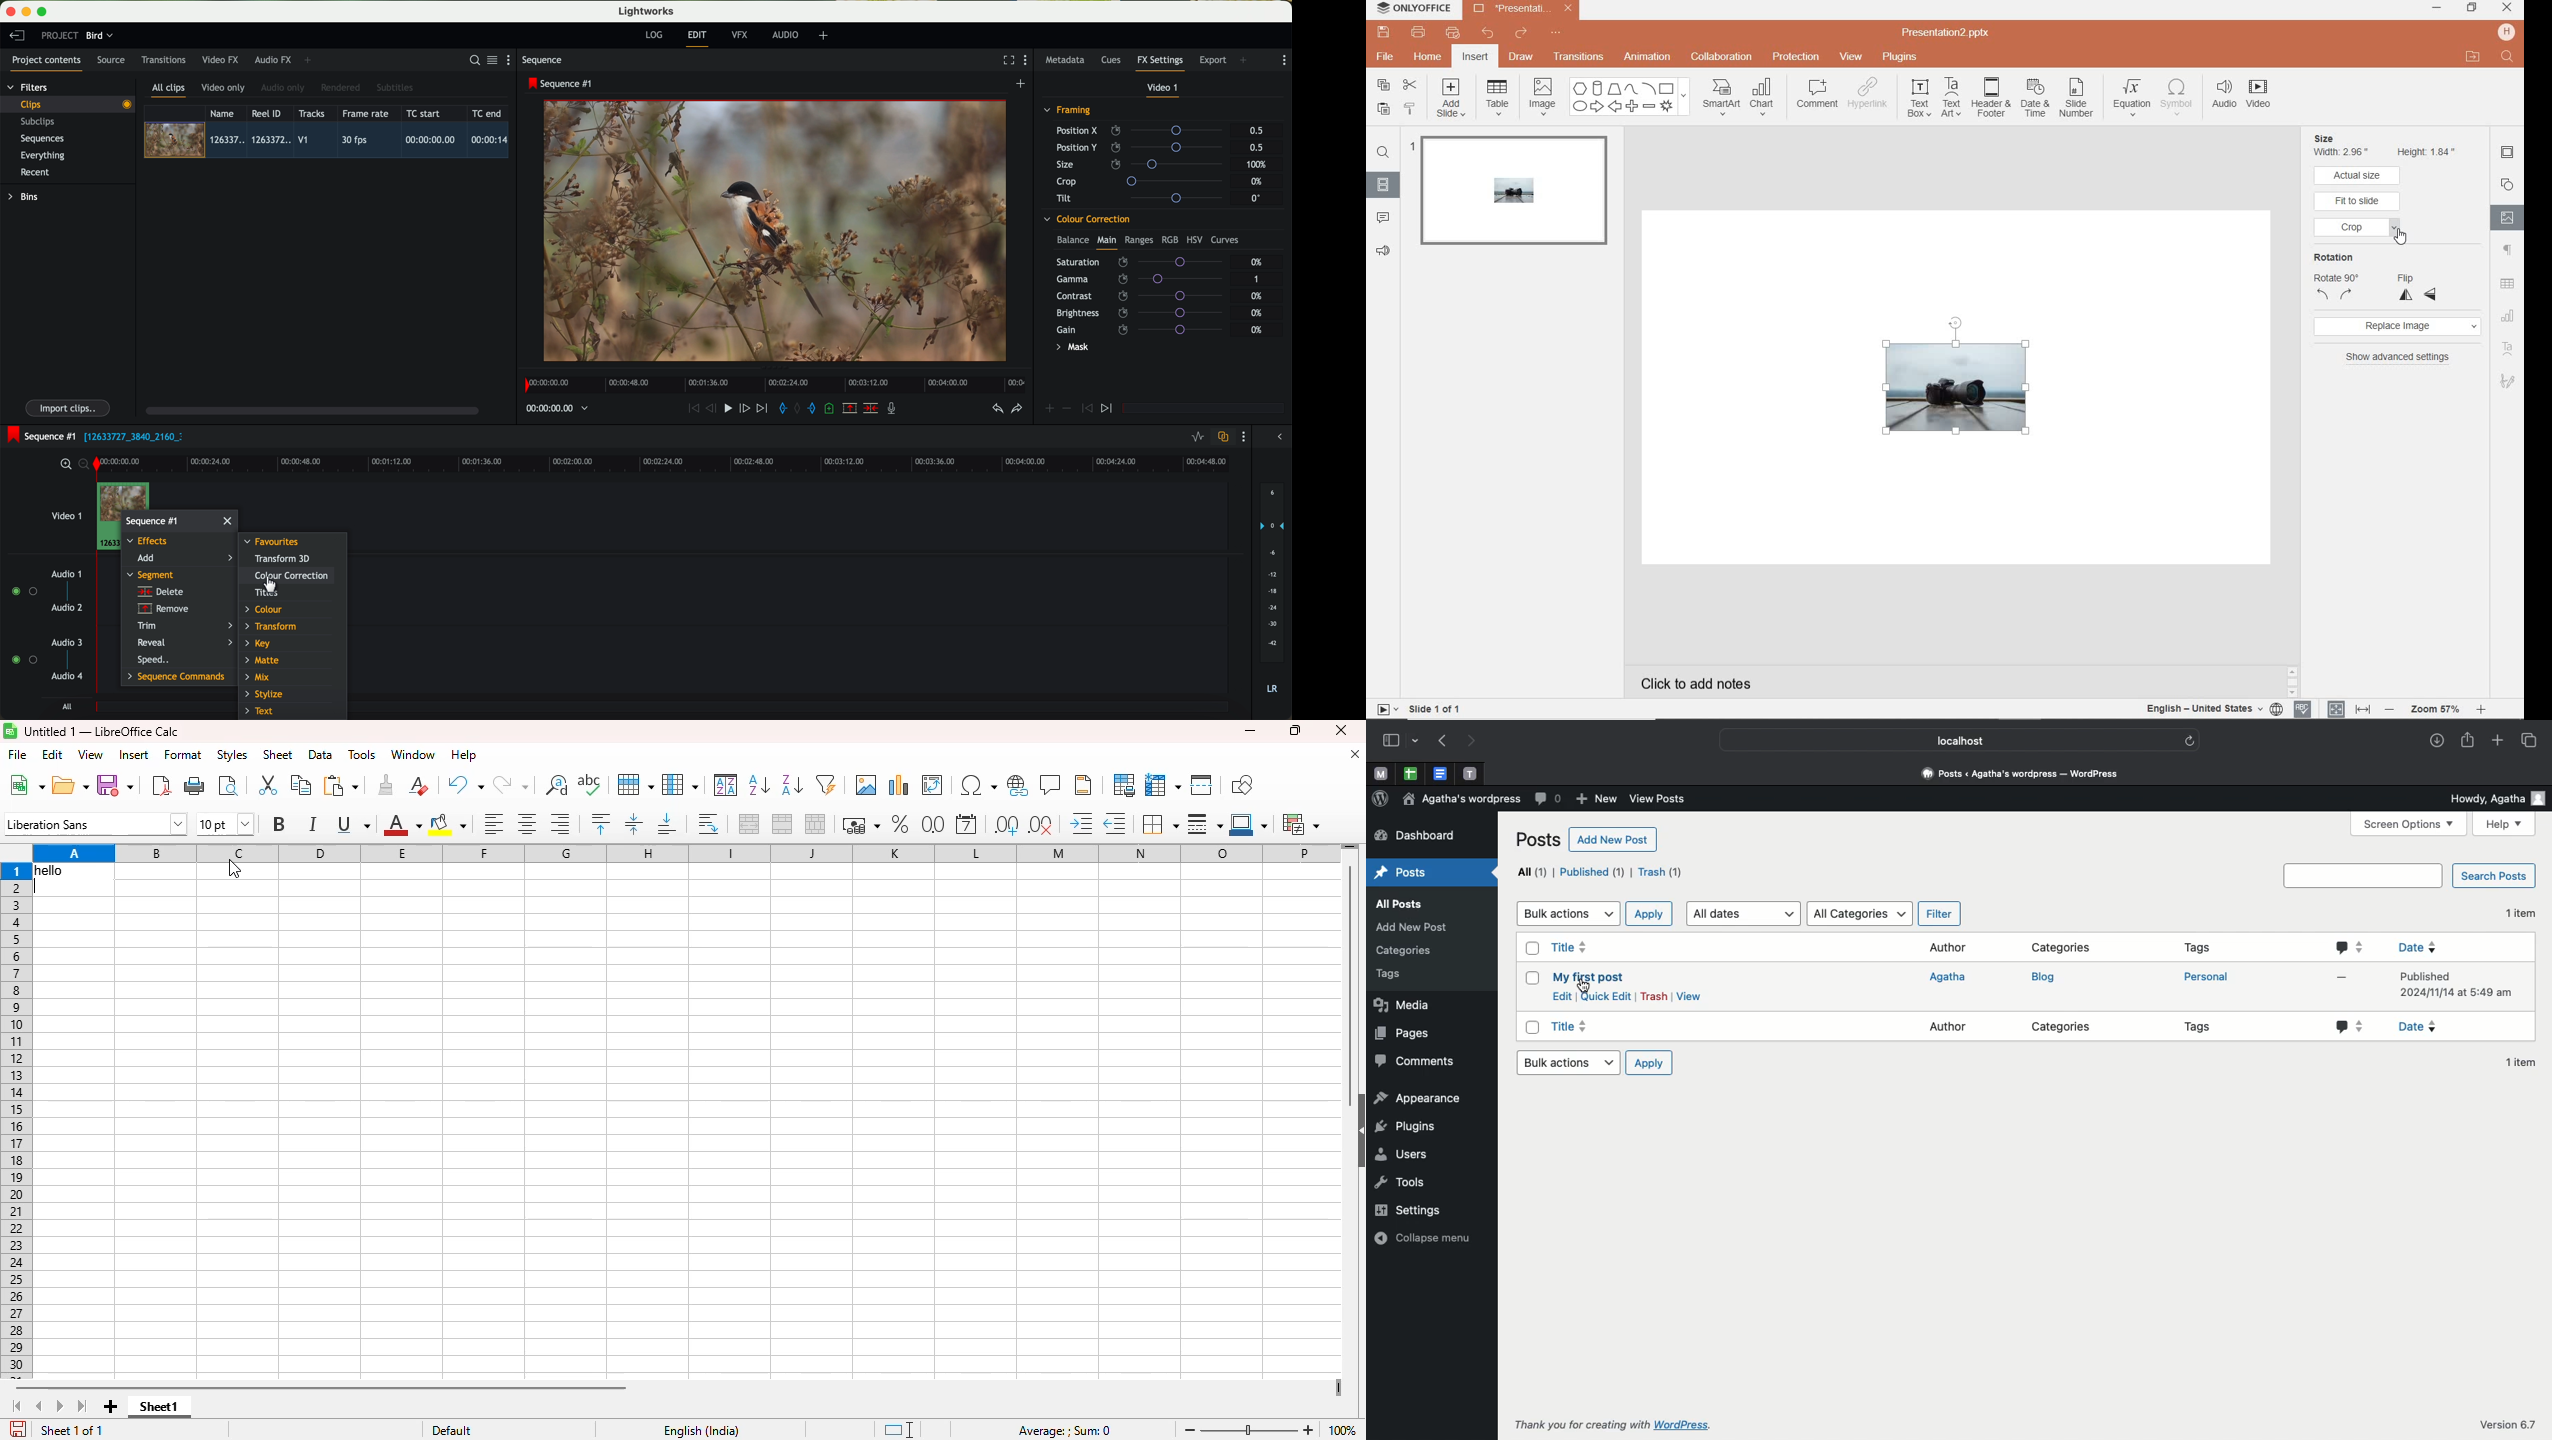 The width and height of the screenshot is (2576, 1456). What do you see at coordinates (151, 576) in the screenshot?
I see `segment` at bounding box center [151, 576].